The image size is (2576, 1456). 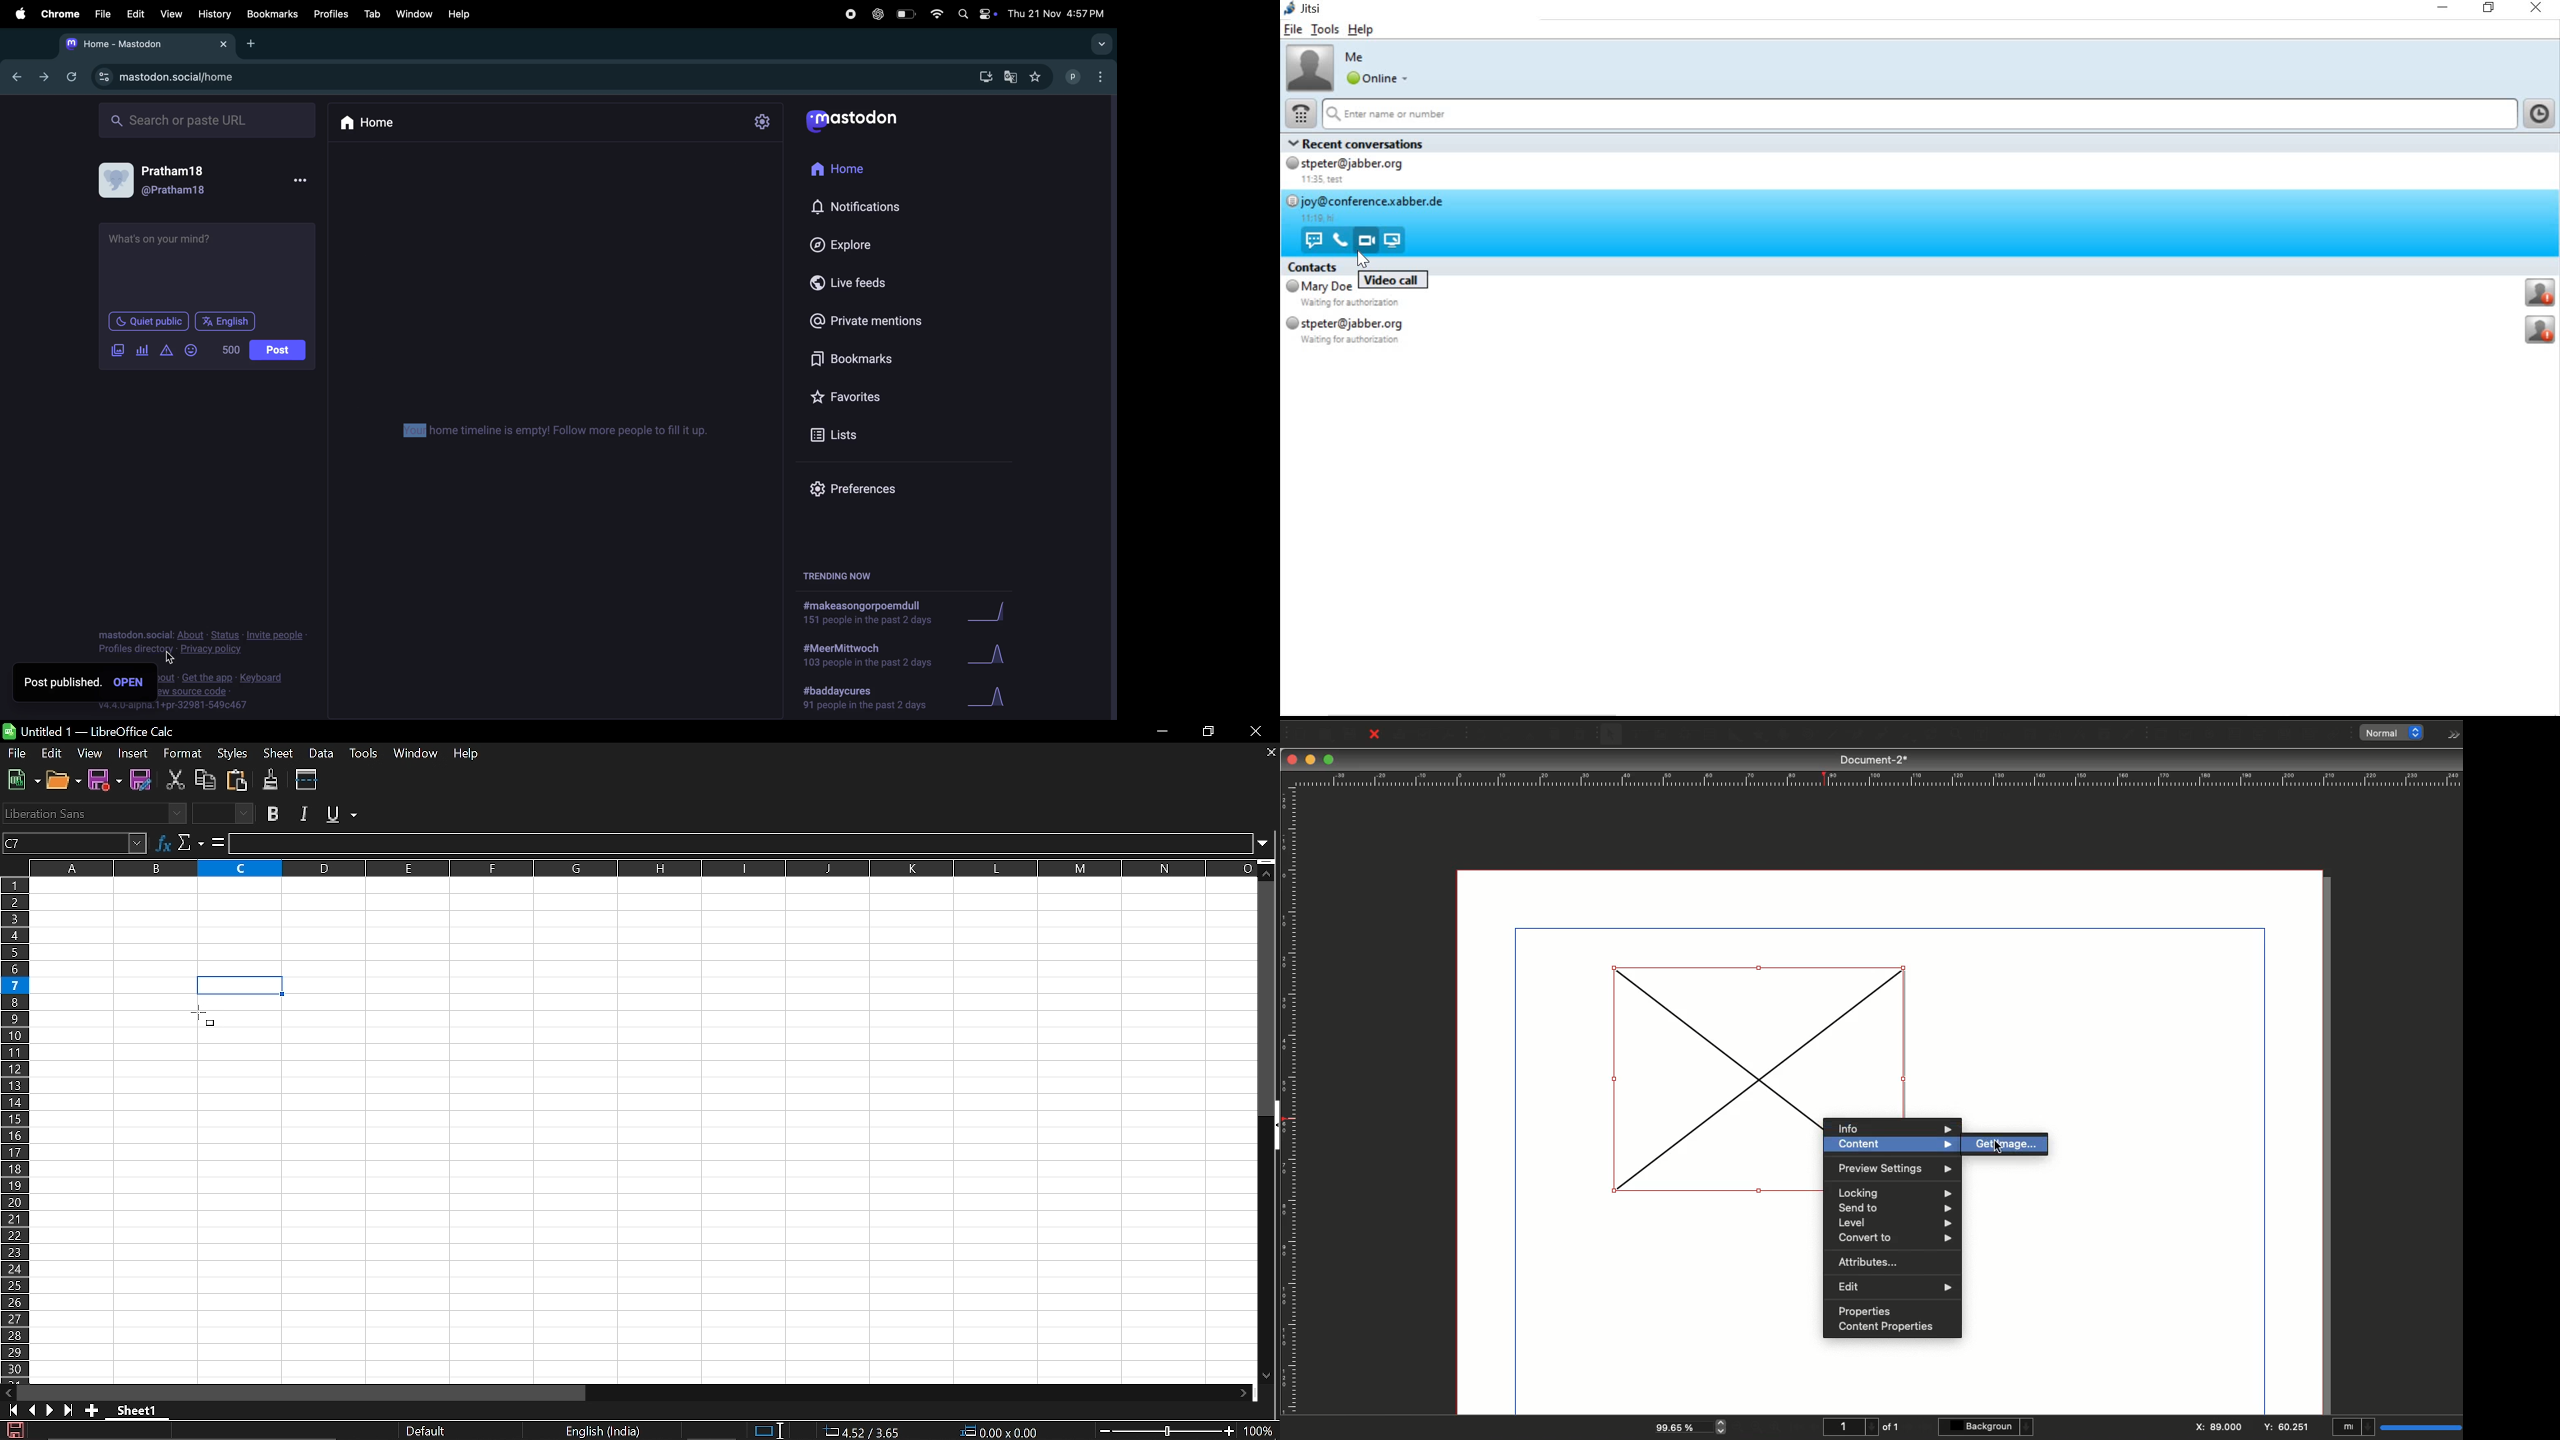 What do you see at coordinates (163, 841) in the screenshot?
I see `Formula wizard` at bounding box center [163, 841].